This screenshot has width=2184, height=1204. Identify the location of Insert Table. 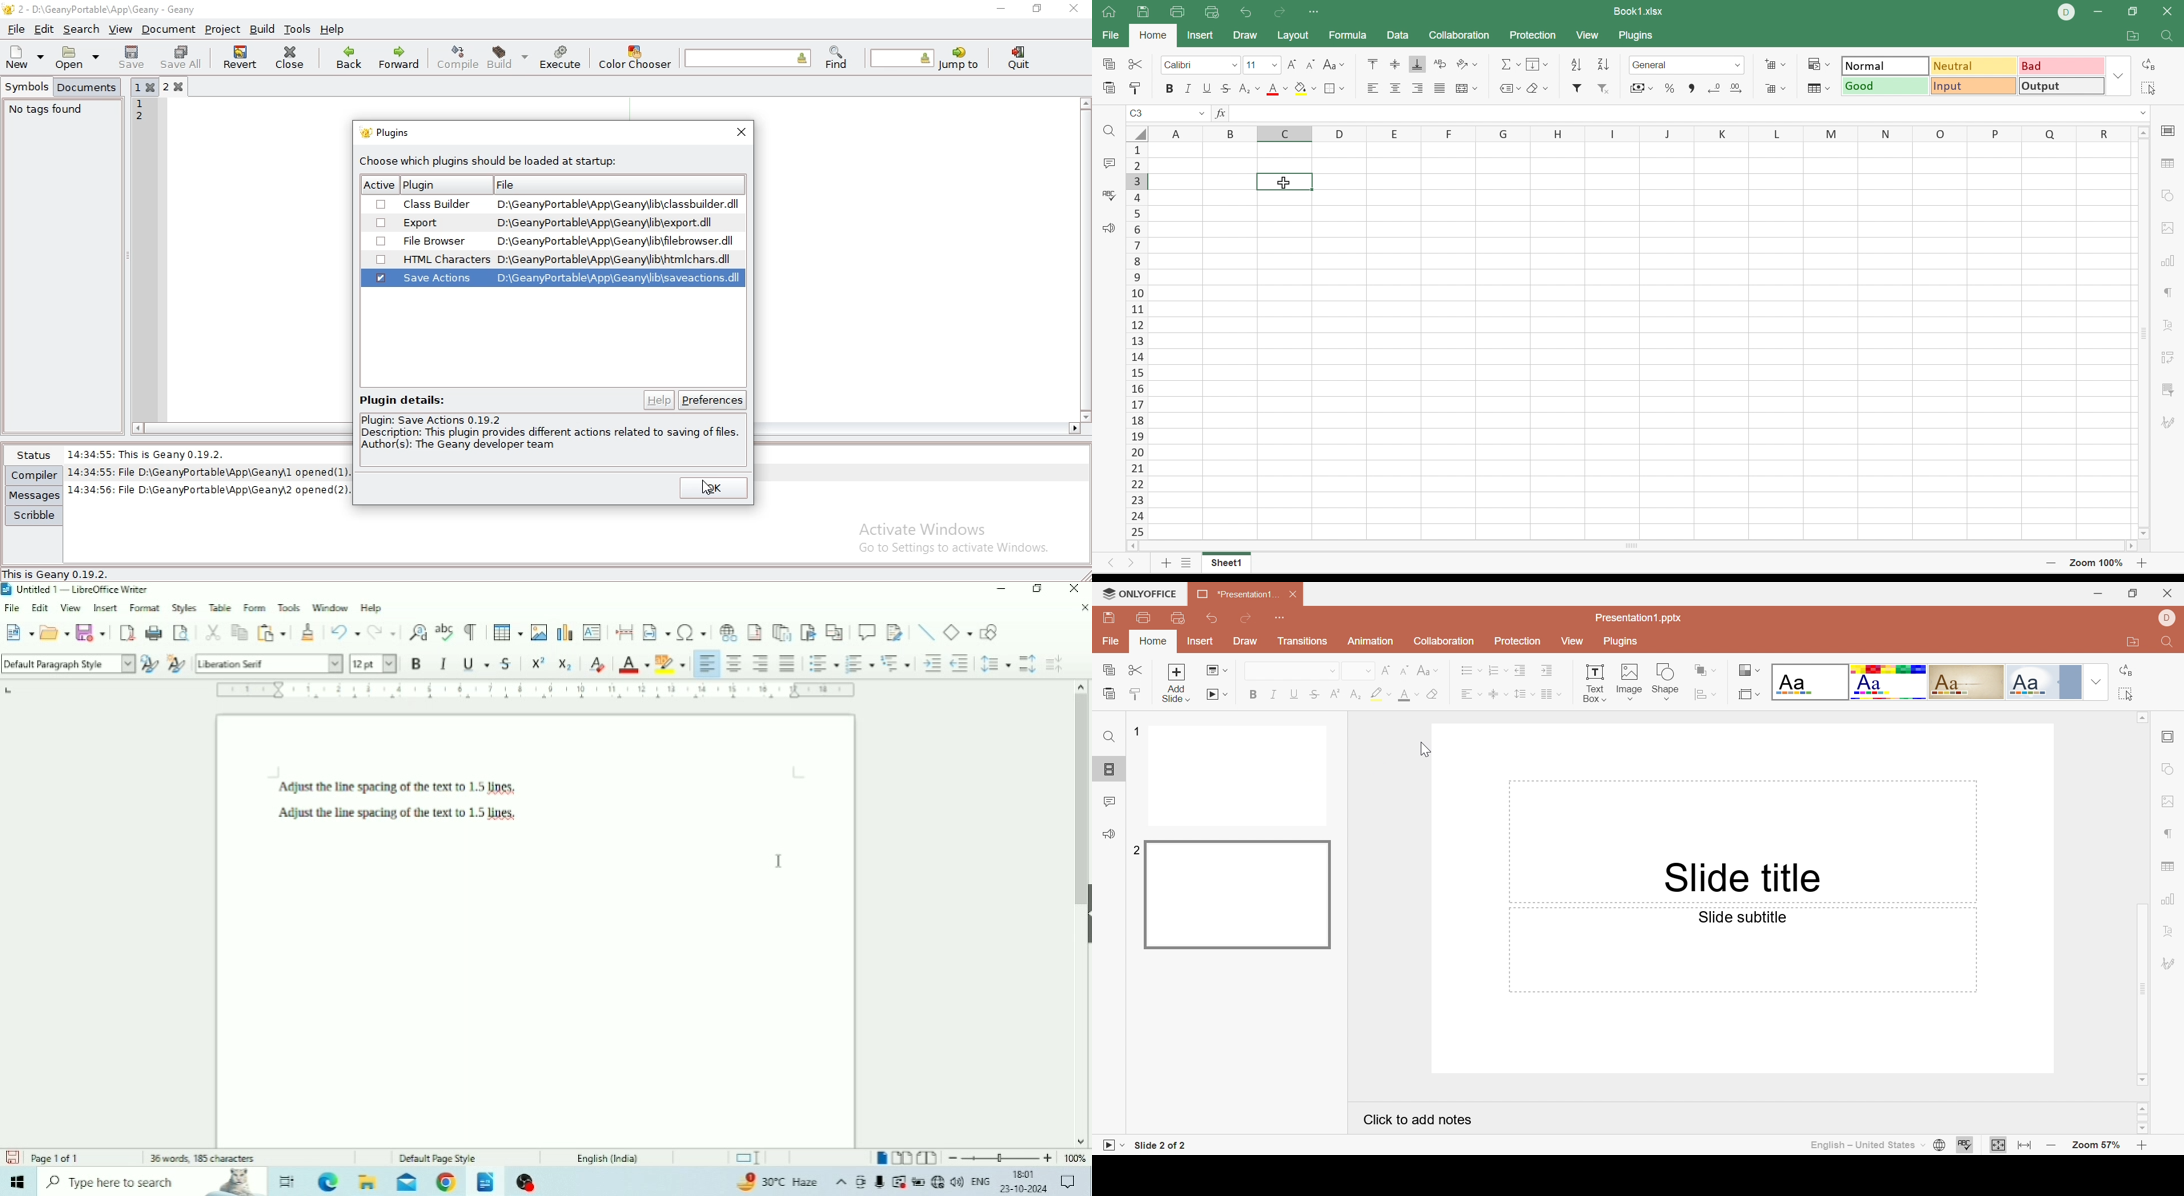
(508, 631).